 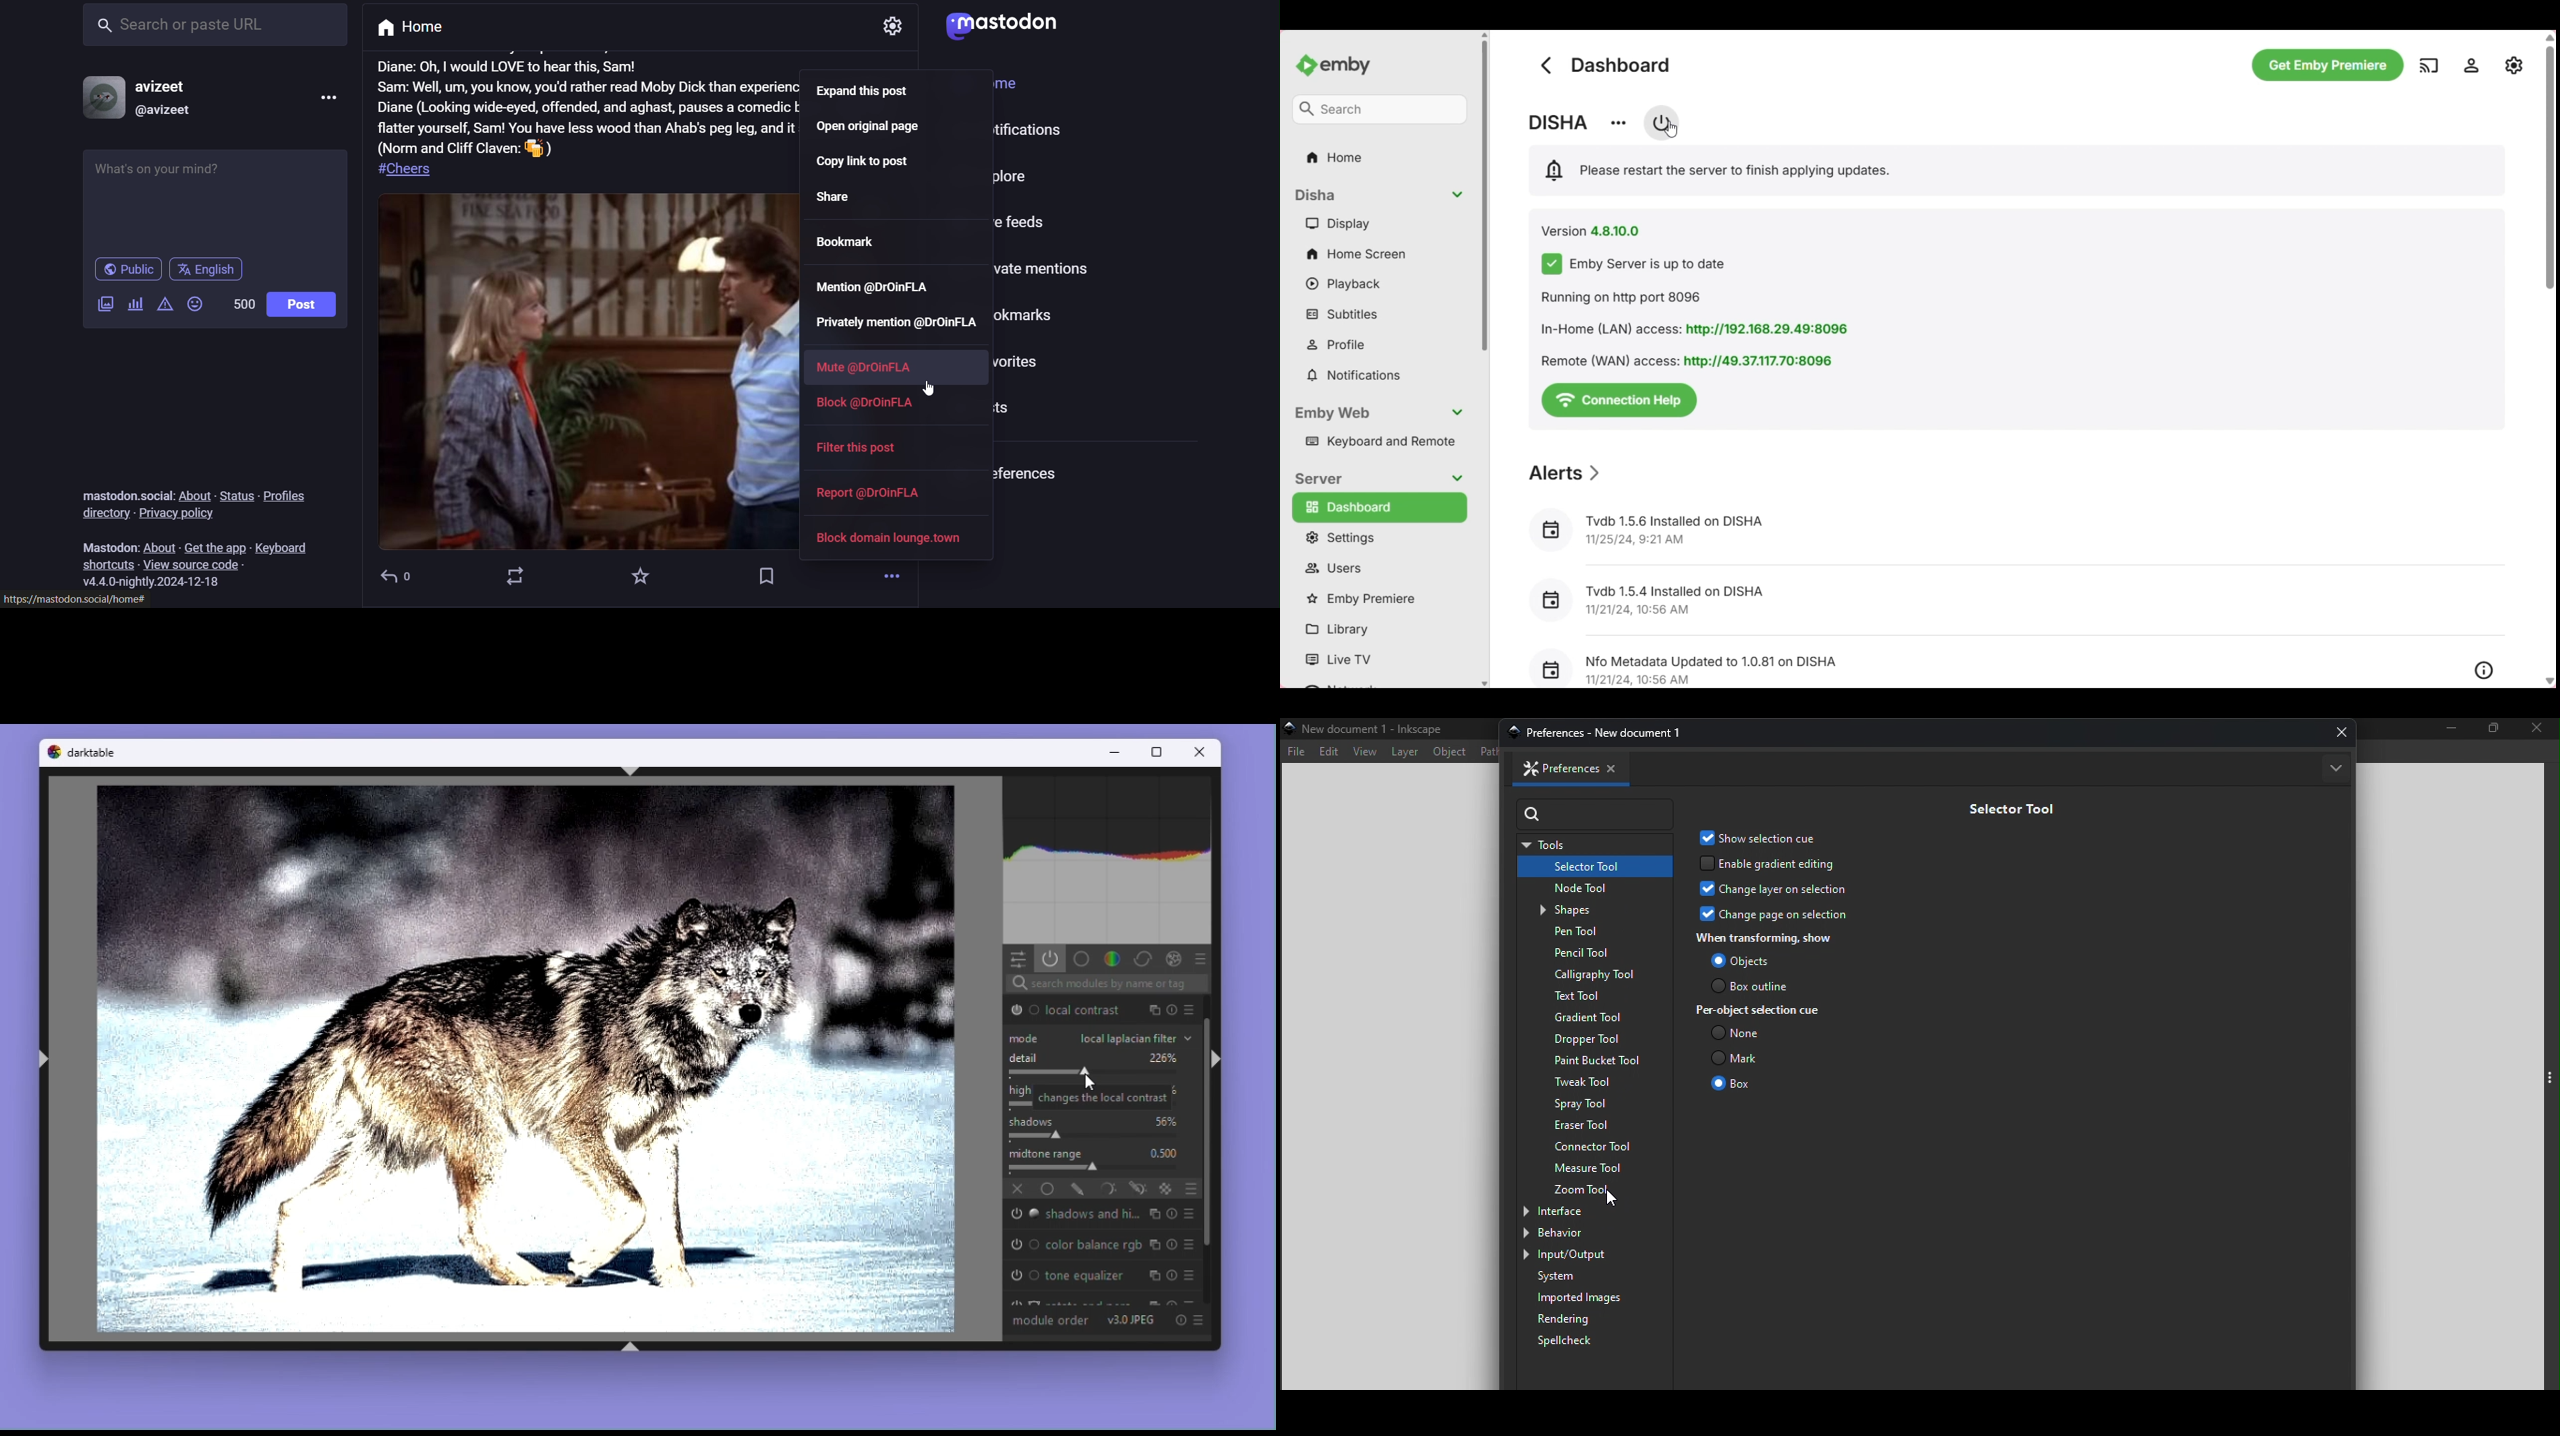 What do you see at coordinates (1403, 754) in the screenshot?
I see `Layer` at bounding box center [1403, 754].